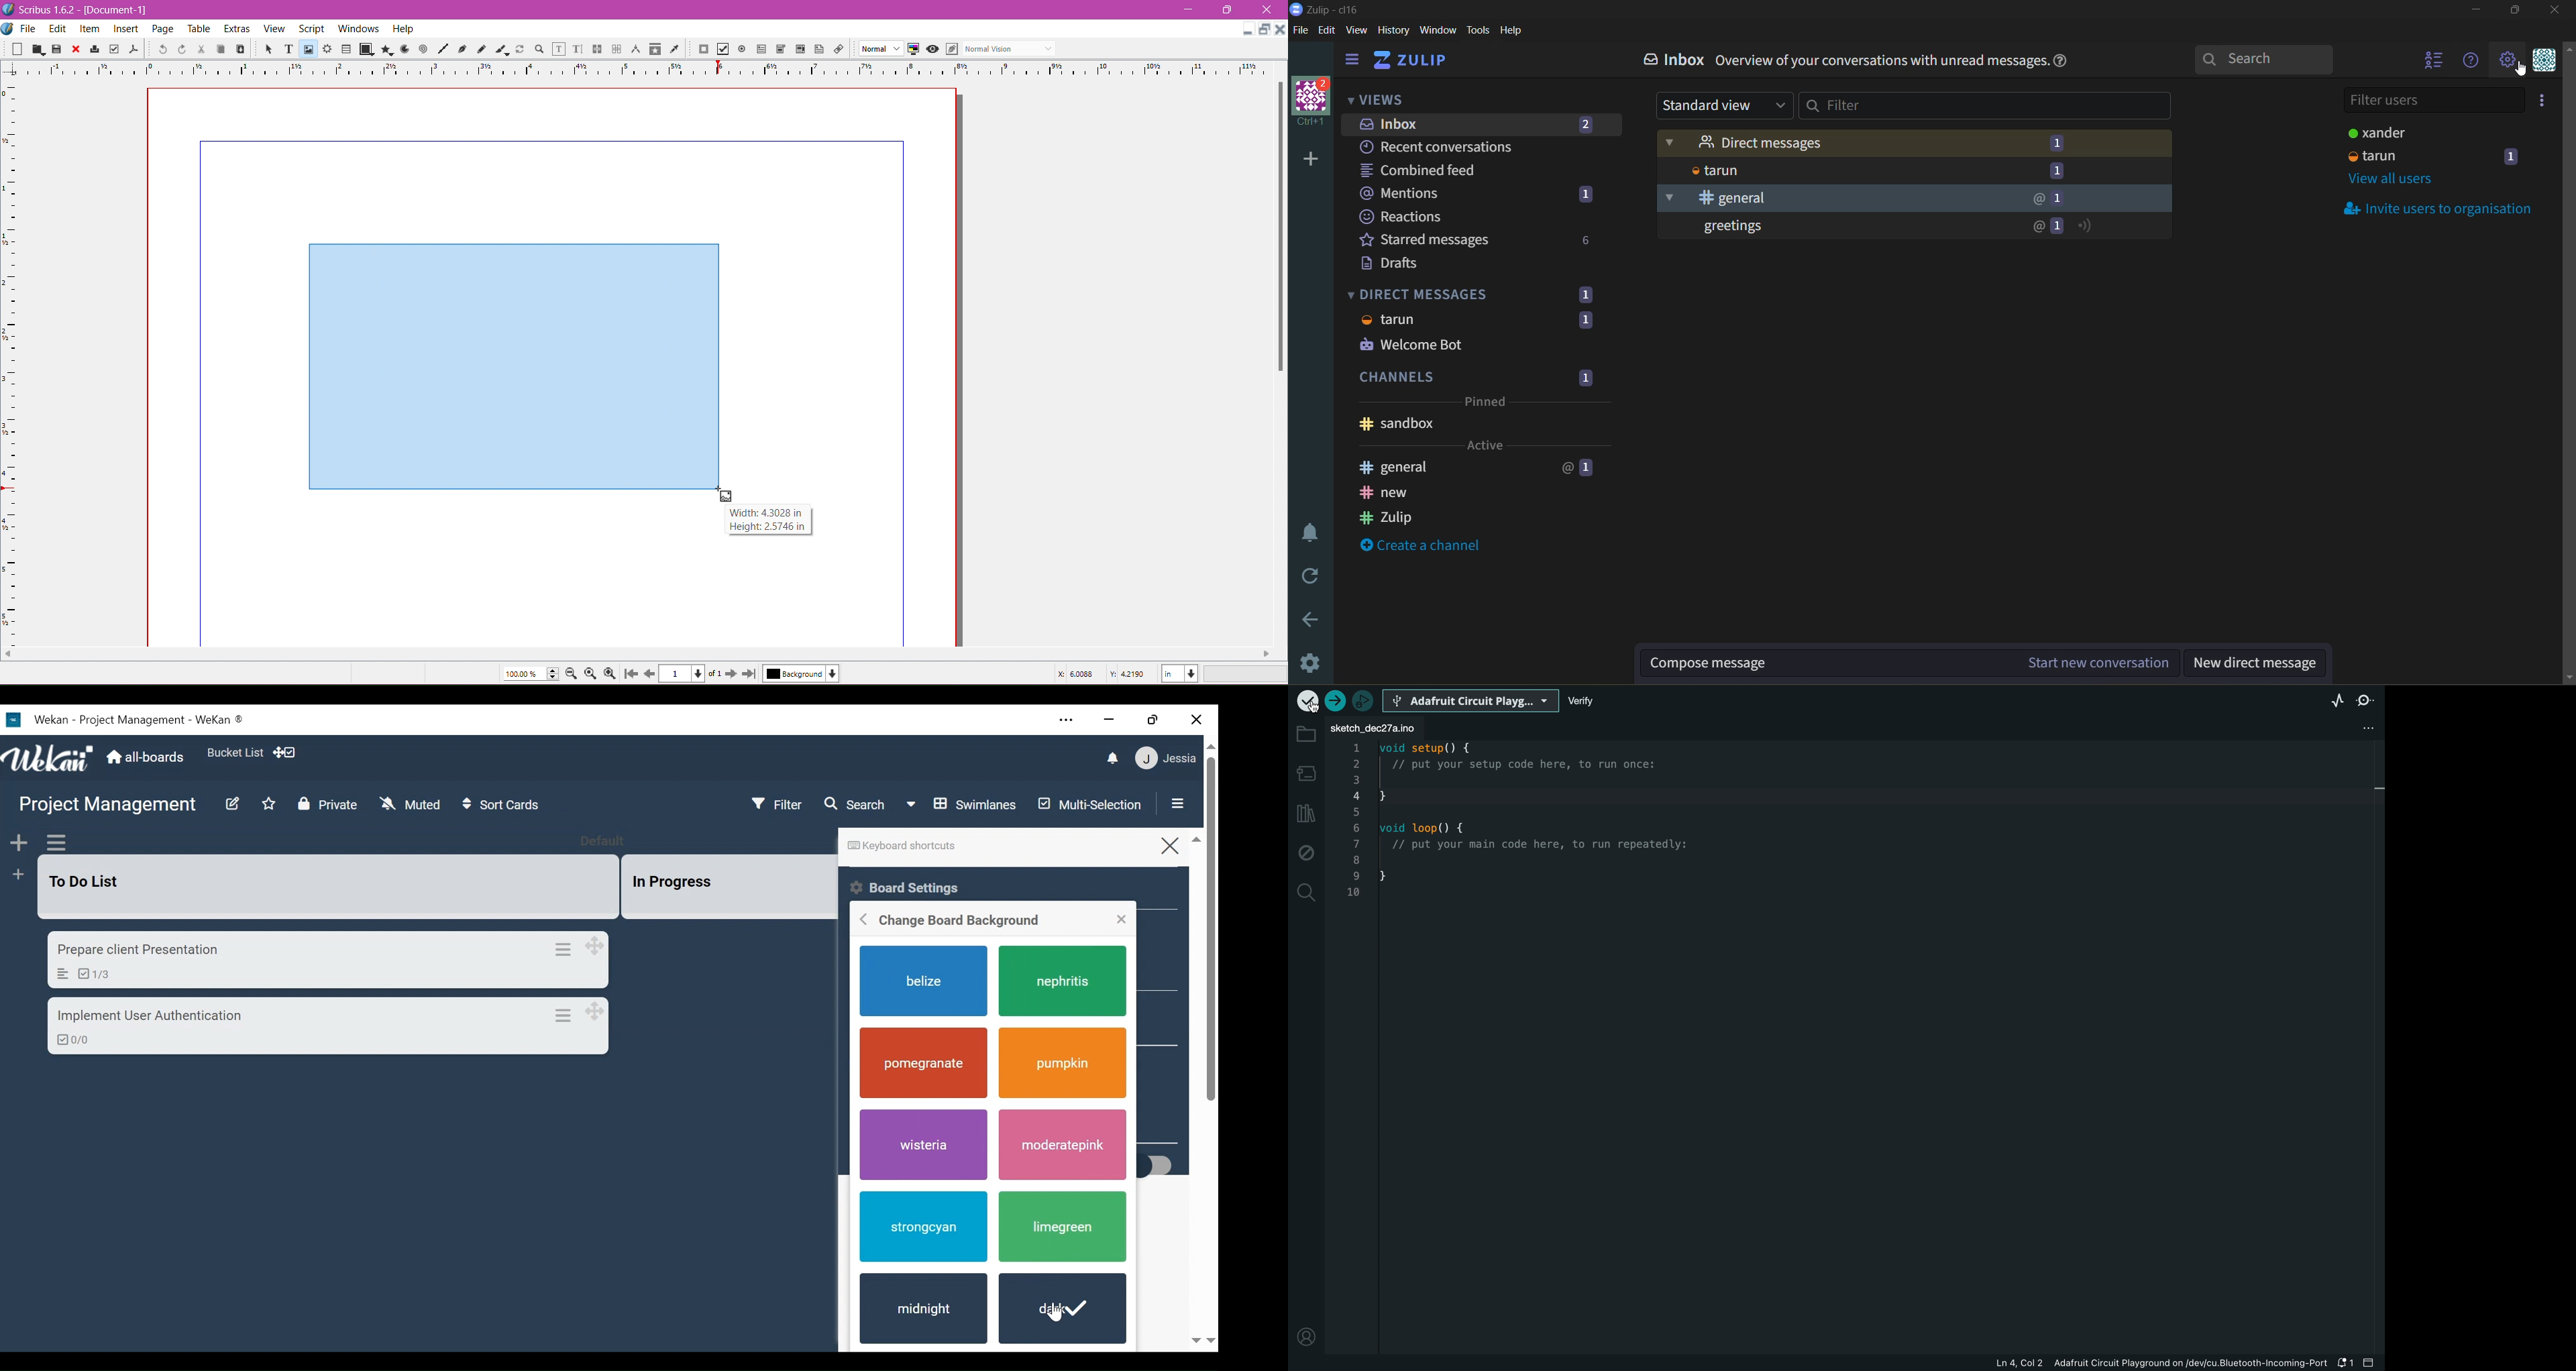 Image resolution: width=2576 pixels, height=1372 pixels. I want to click on zulip, so click(1405, 519).